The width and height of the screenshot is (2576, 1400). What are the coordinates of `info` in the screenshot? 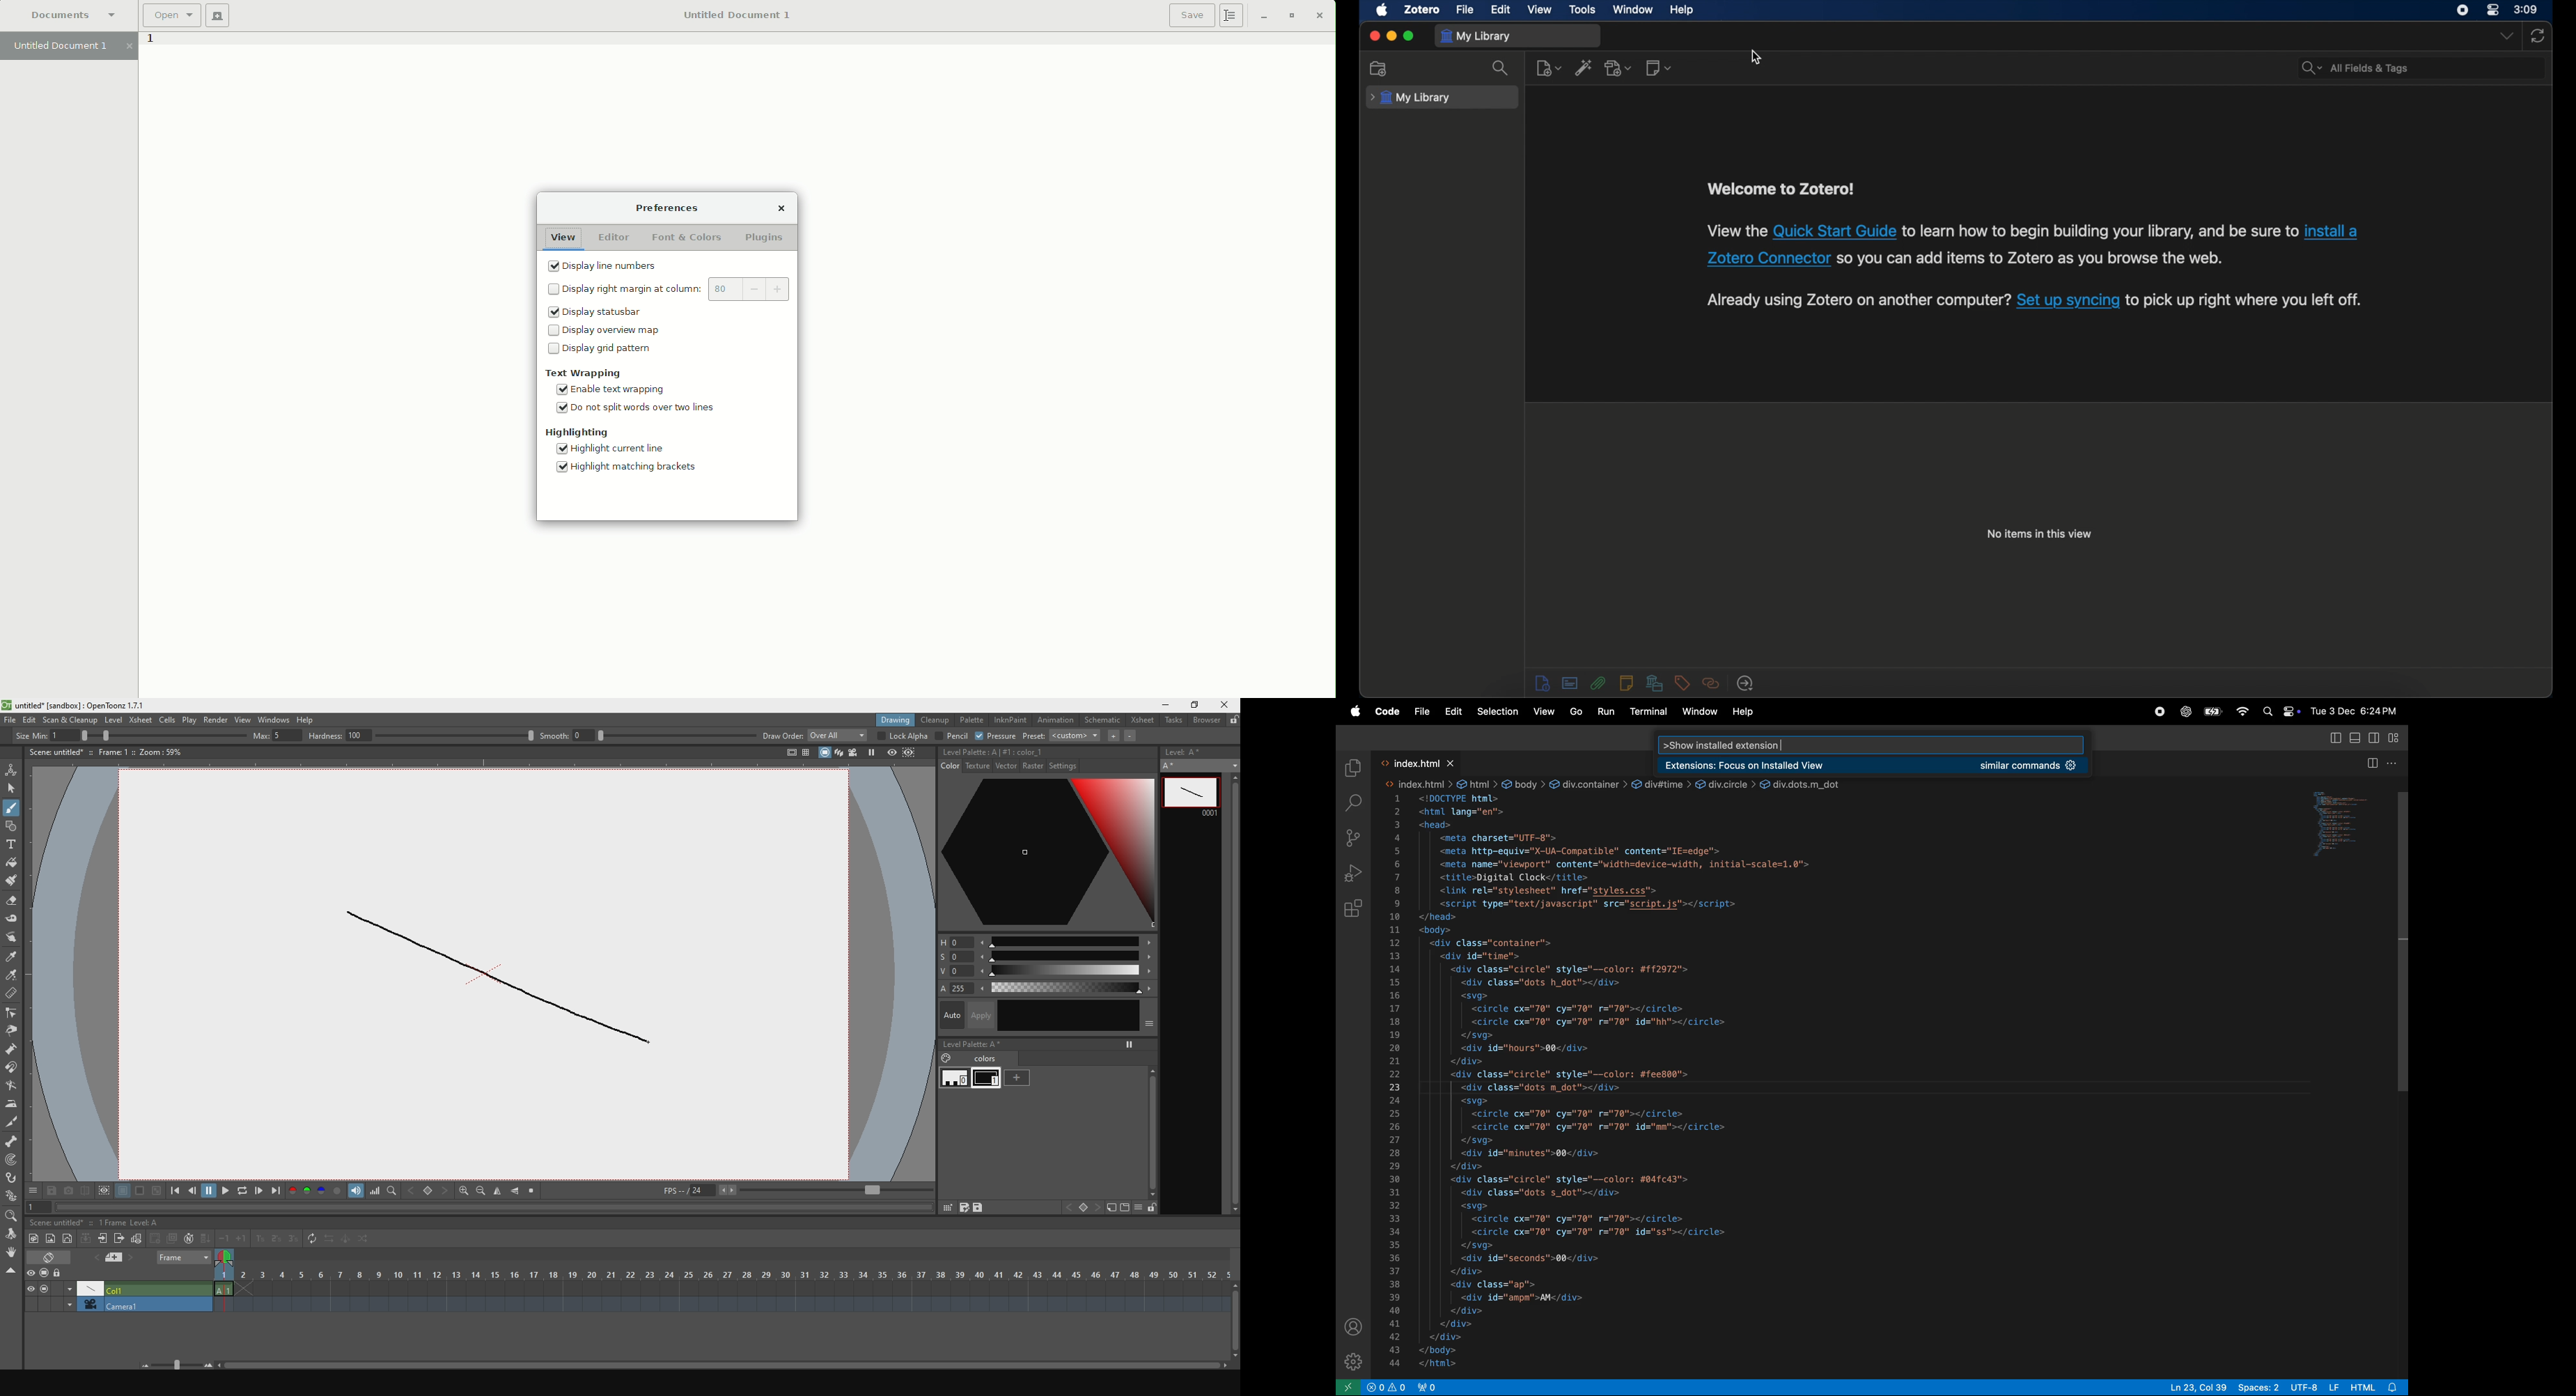 It's located at (2038, 246).